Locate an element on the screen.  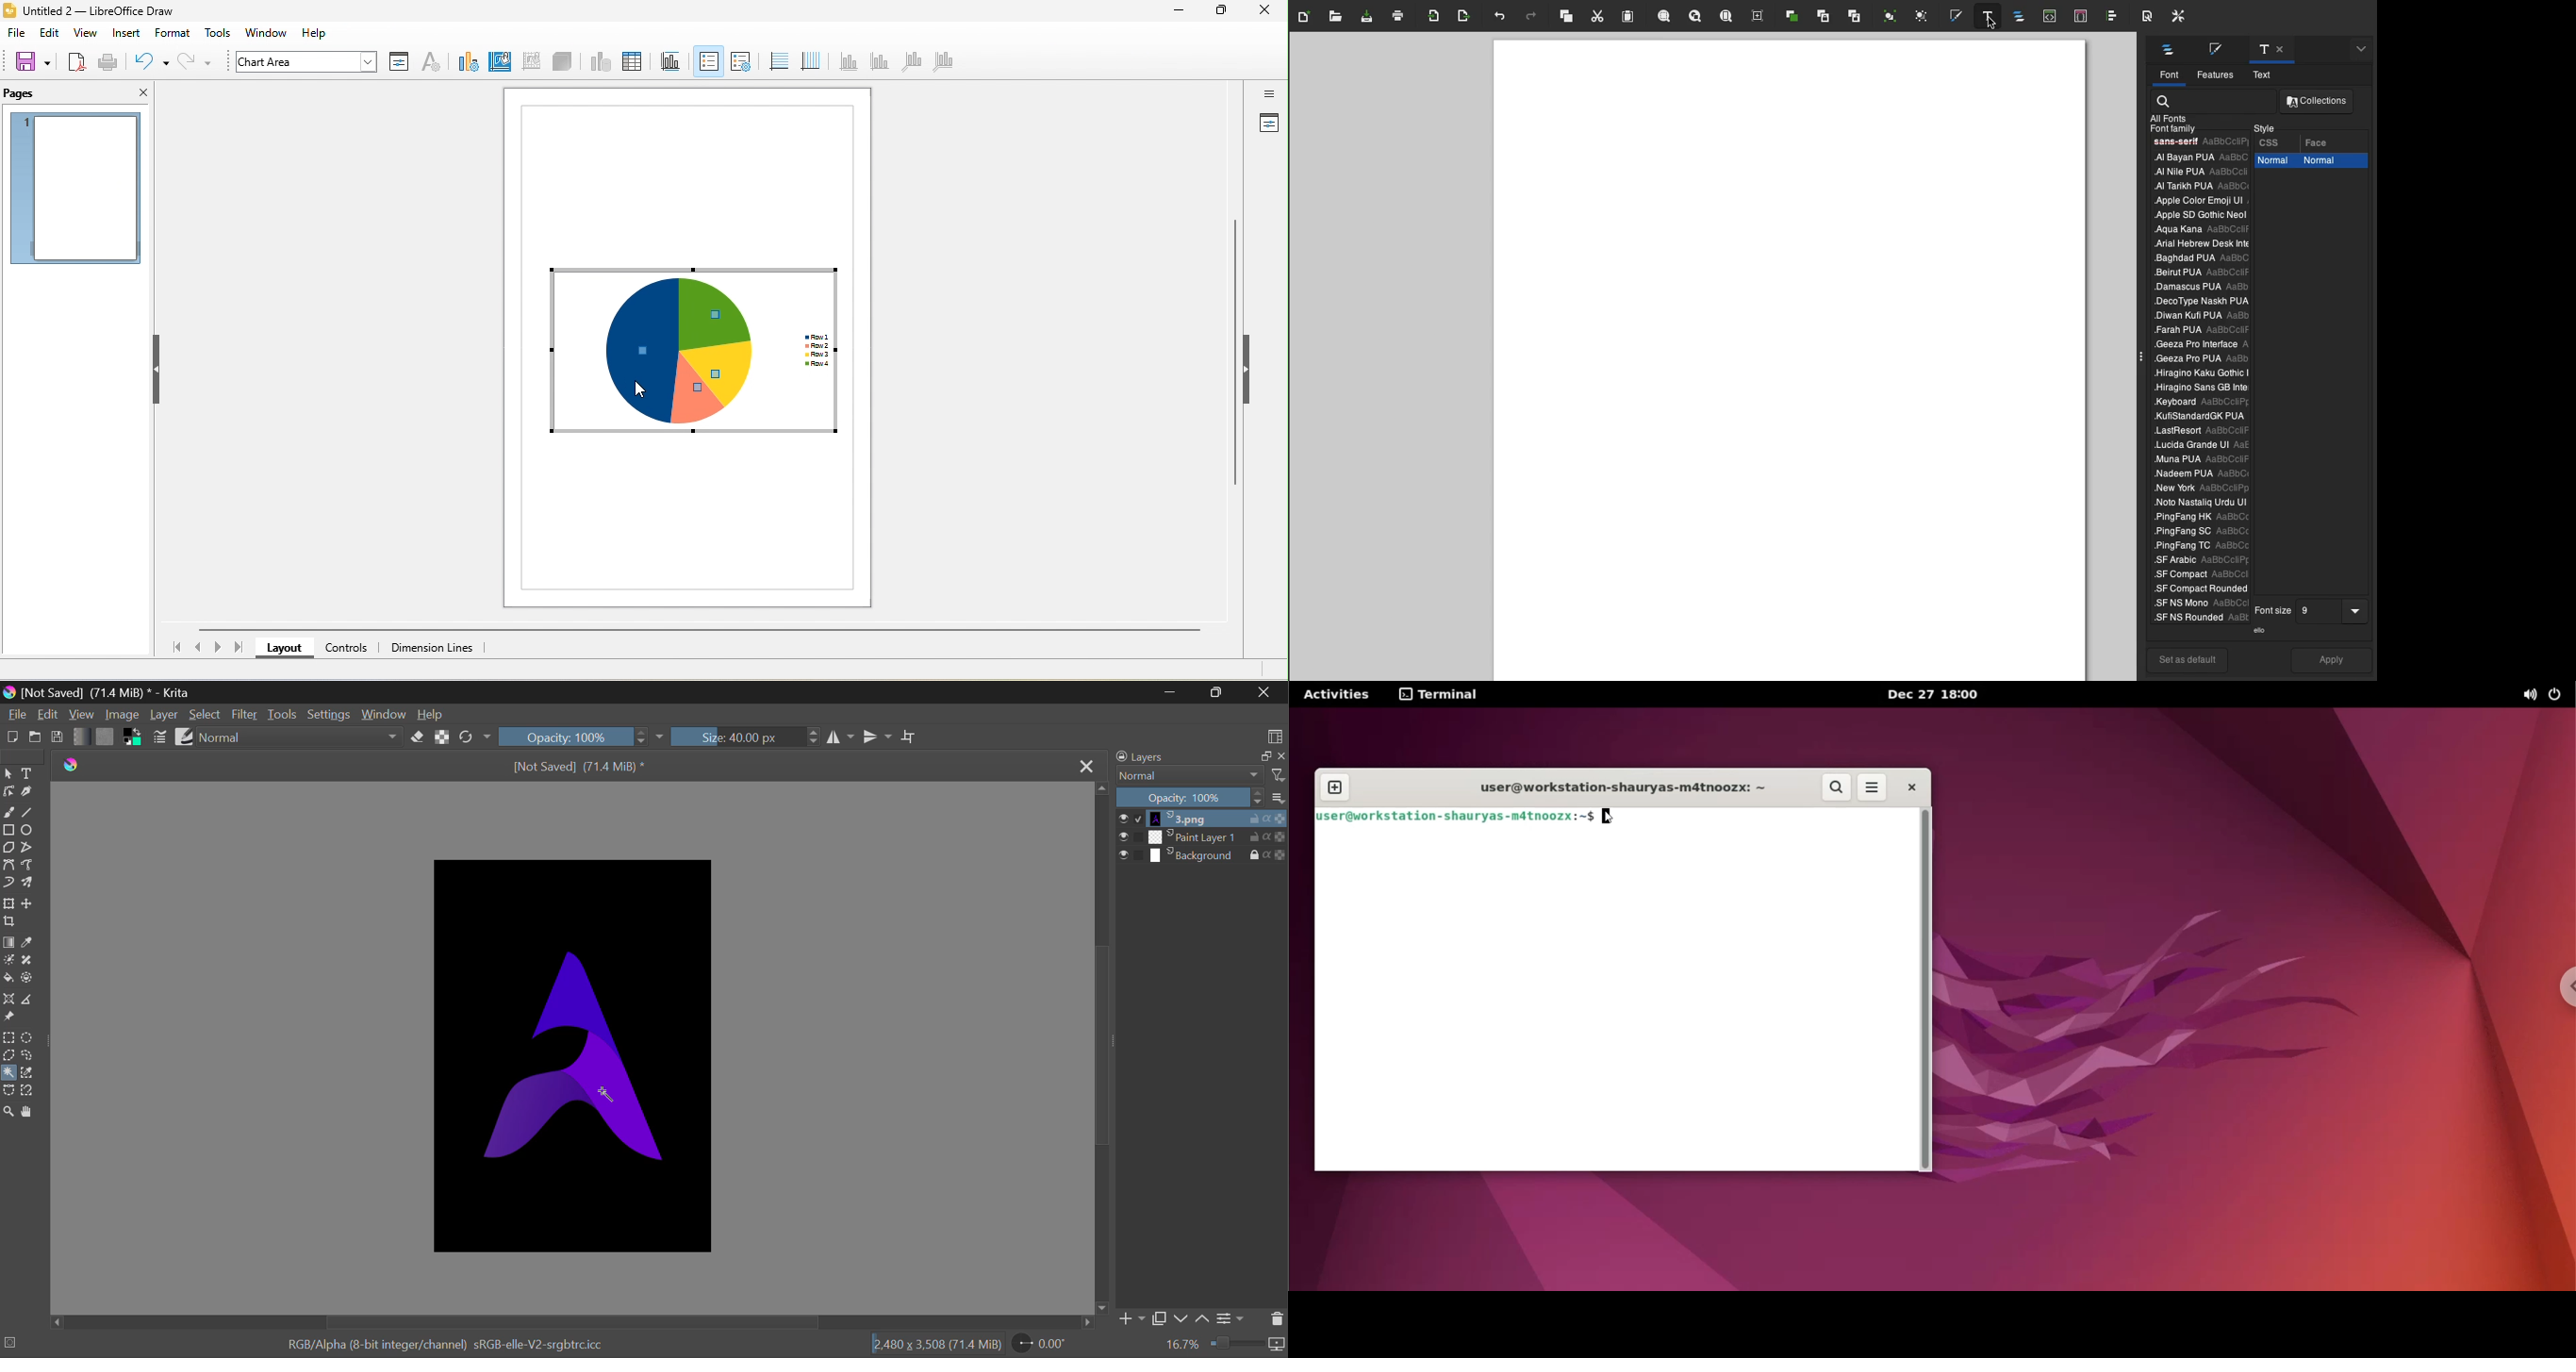
Assistant Tool is located at coordinates (8, 1000).